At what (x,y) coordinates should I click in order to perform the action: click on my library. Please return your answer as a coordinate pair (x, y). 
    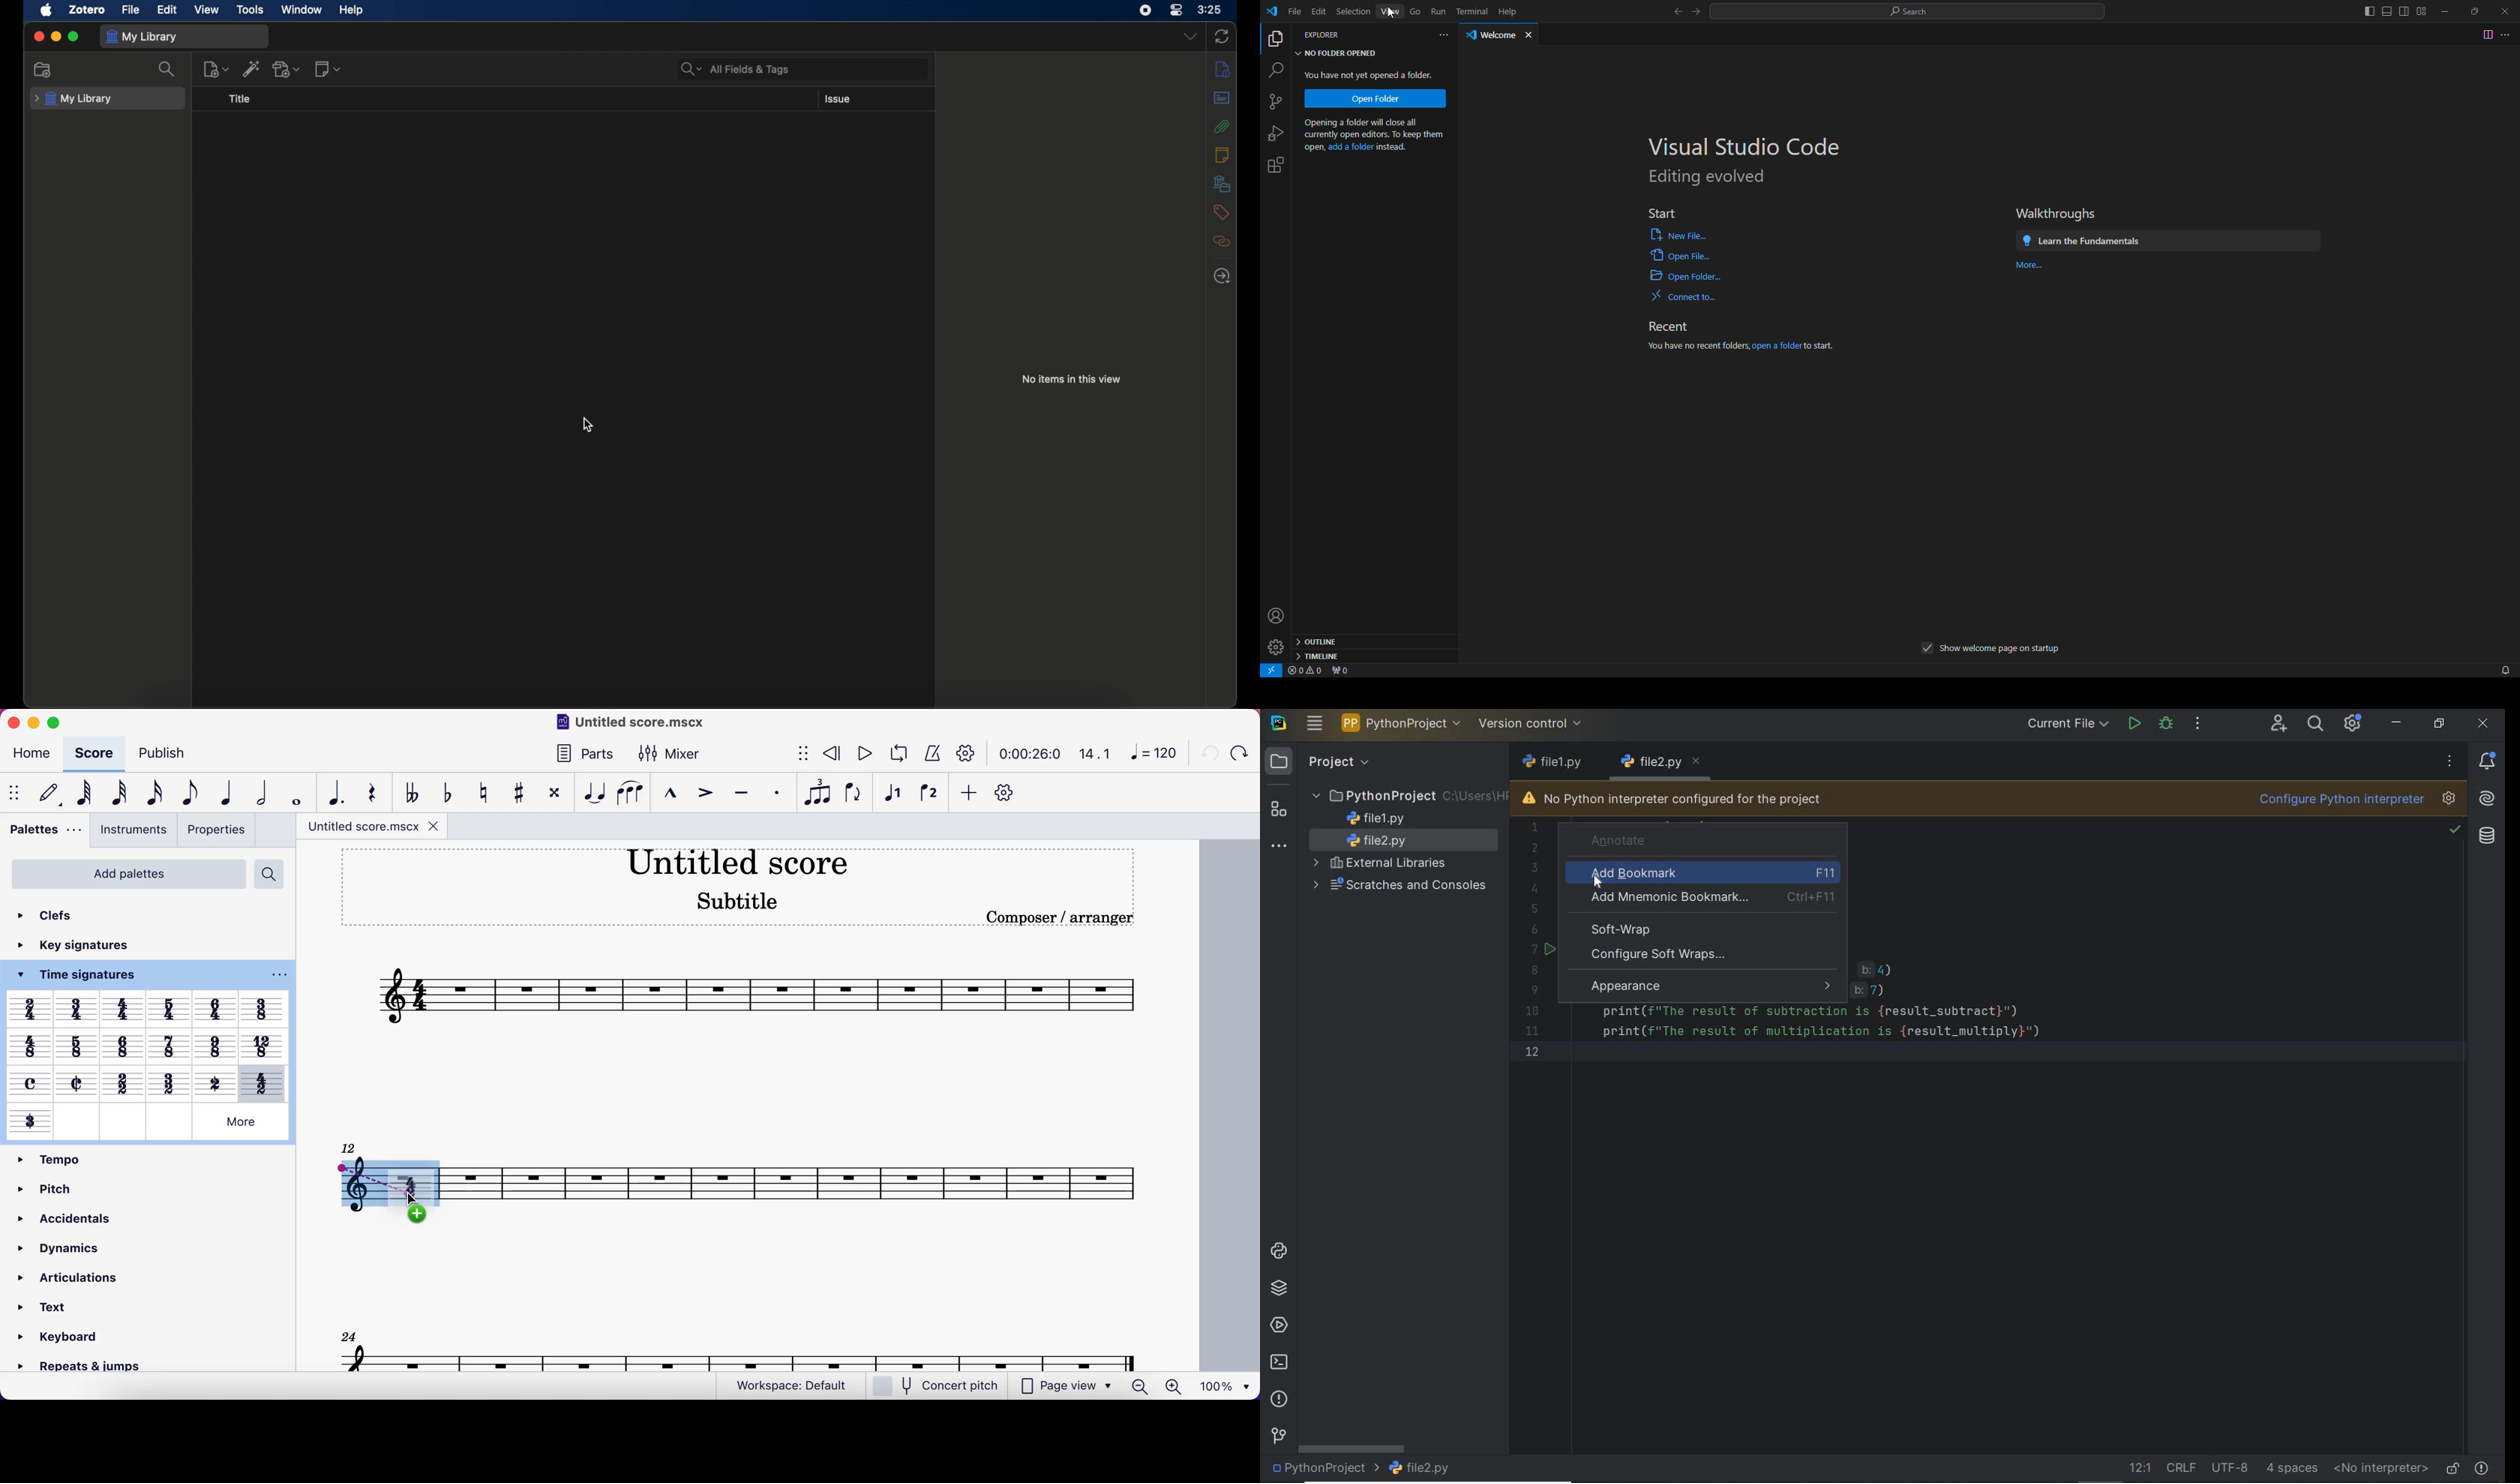
    Looking at the image, I should click on (143, 36).